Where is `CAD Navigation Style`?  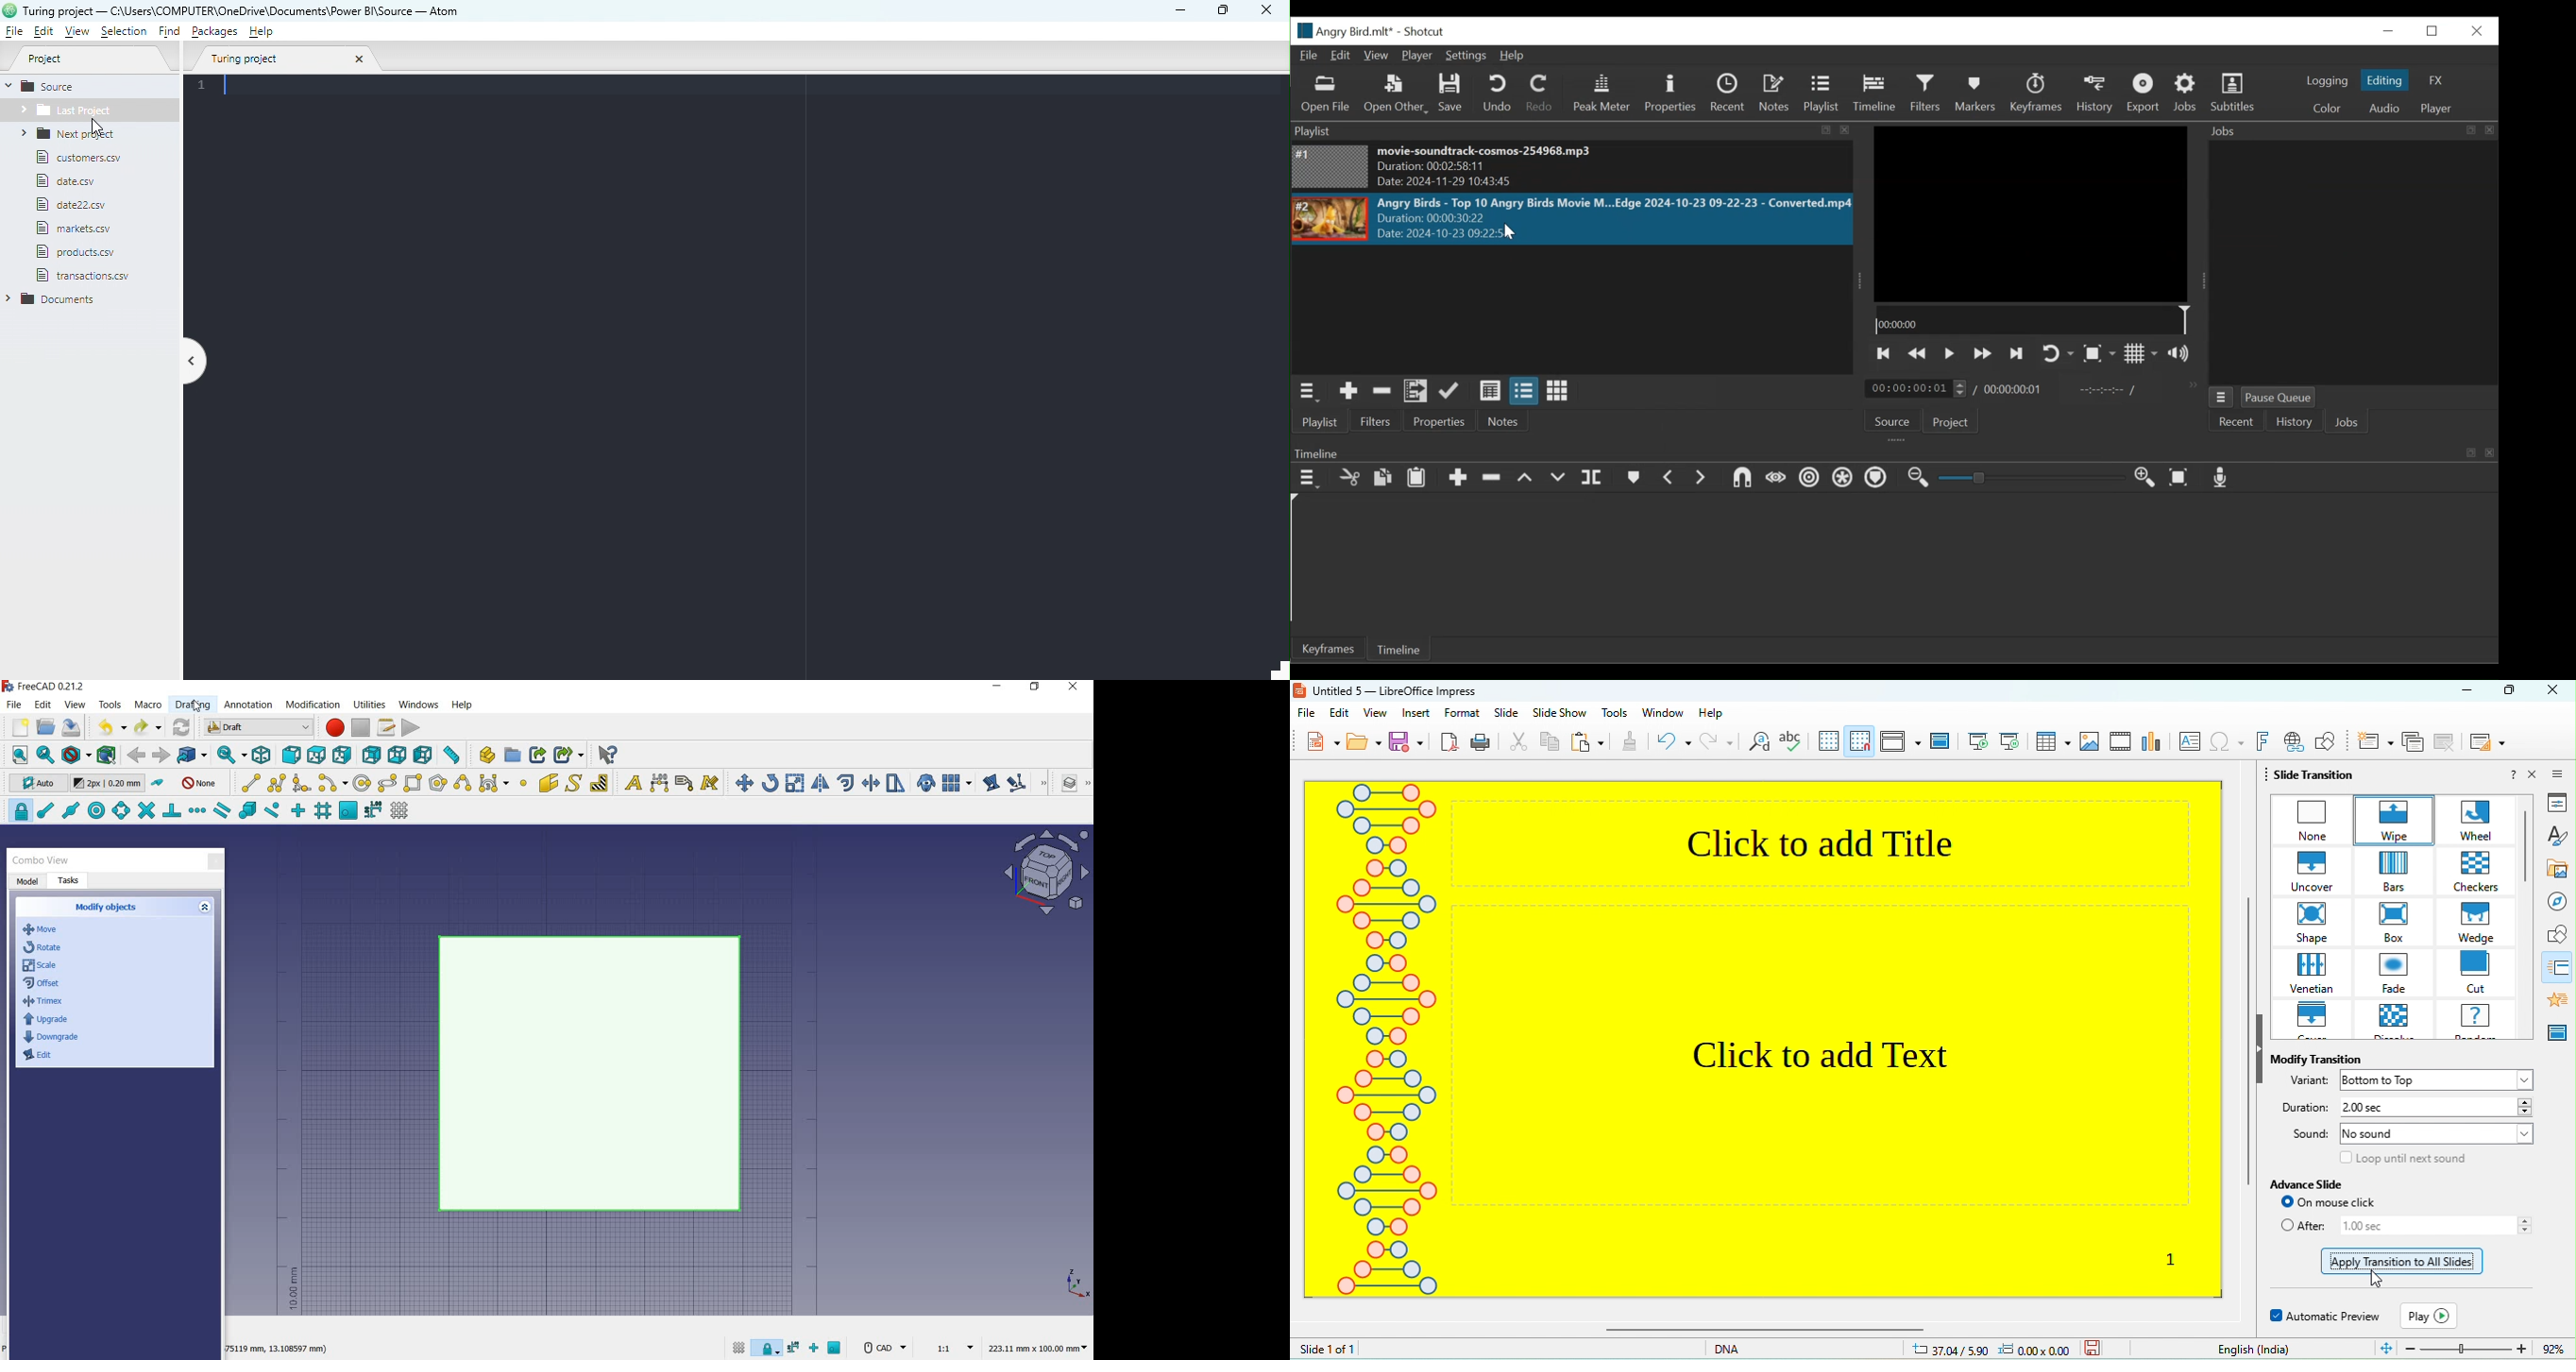
CAD Navigation Style is located at coordinates (884, 1348).